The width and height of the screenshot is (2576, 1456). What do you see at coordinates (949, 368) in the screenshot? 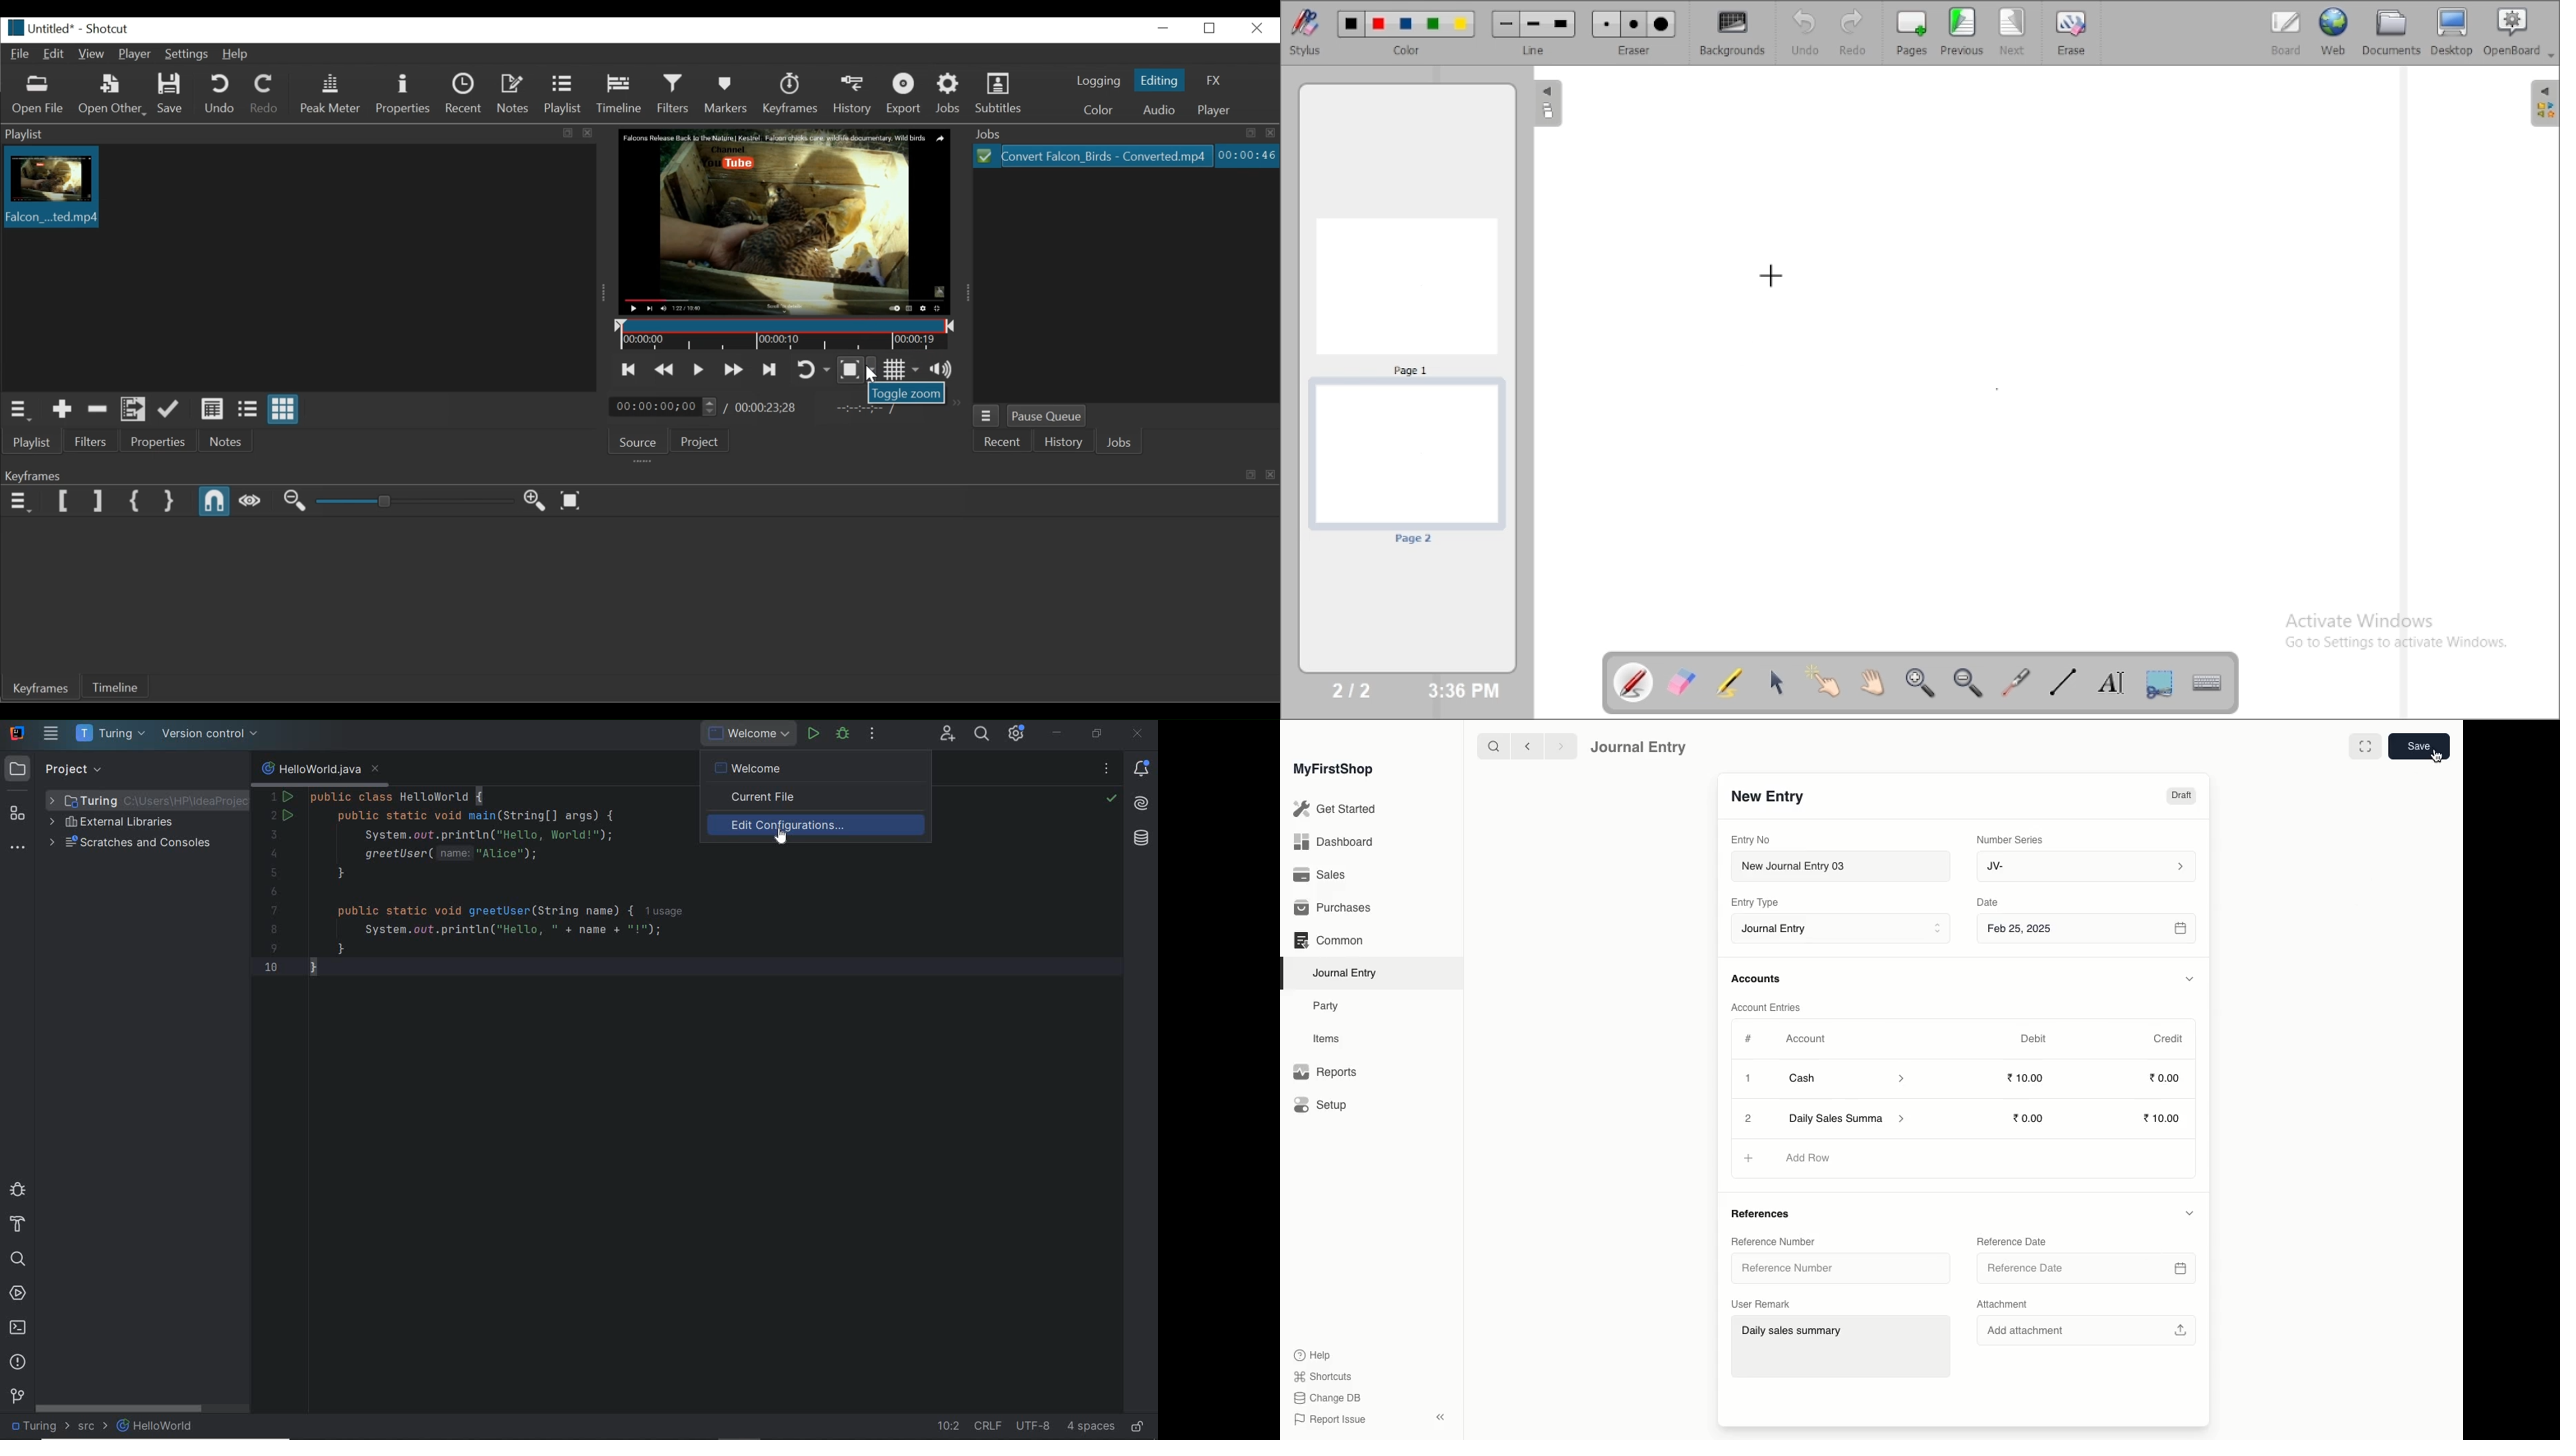
I see `Show the volume control` at bounding box center [949, 368].